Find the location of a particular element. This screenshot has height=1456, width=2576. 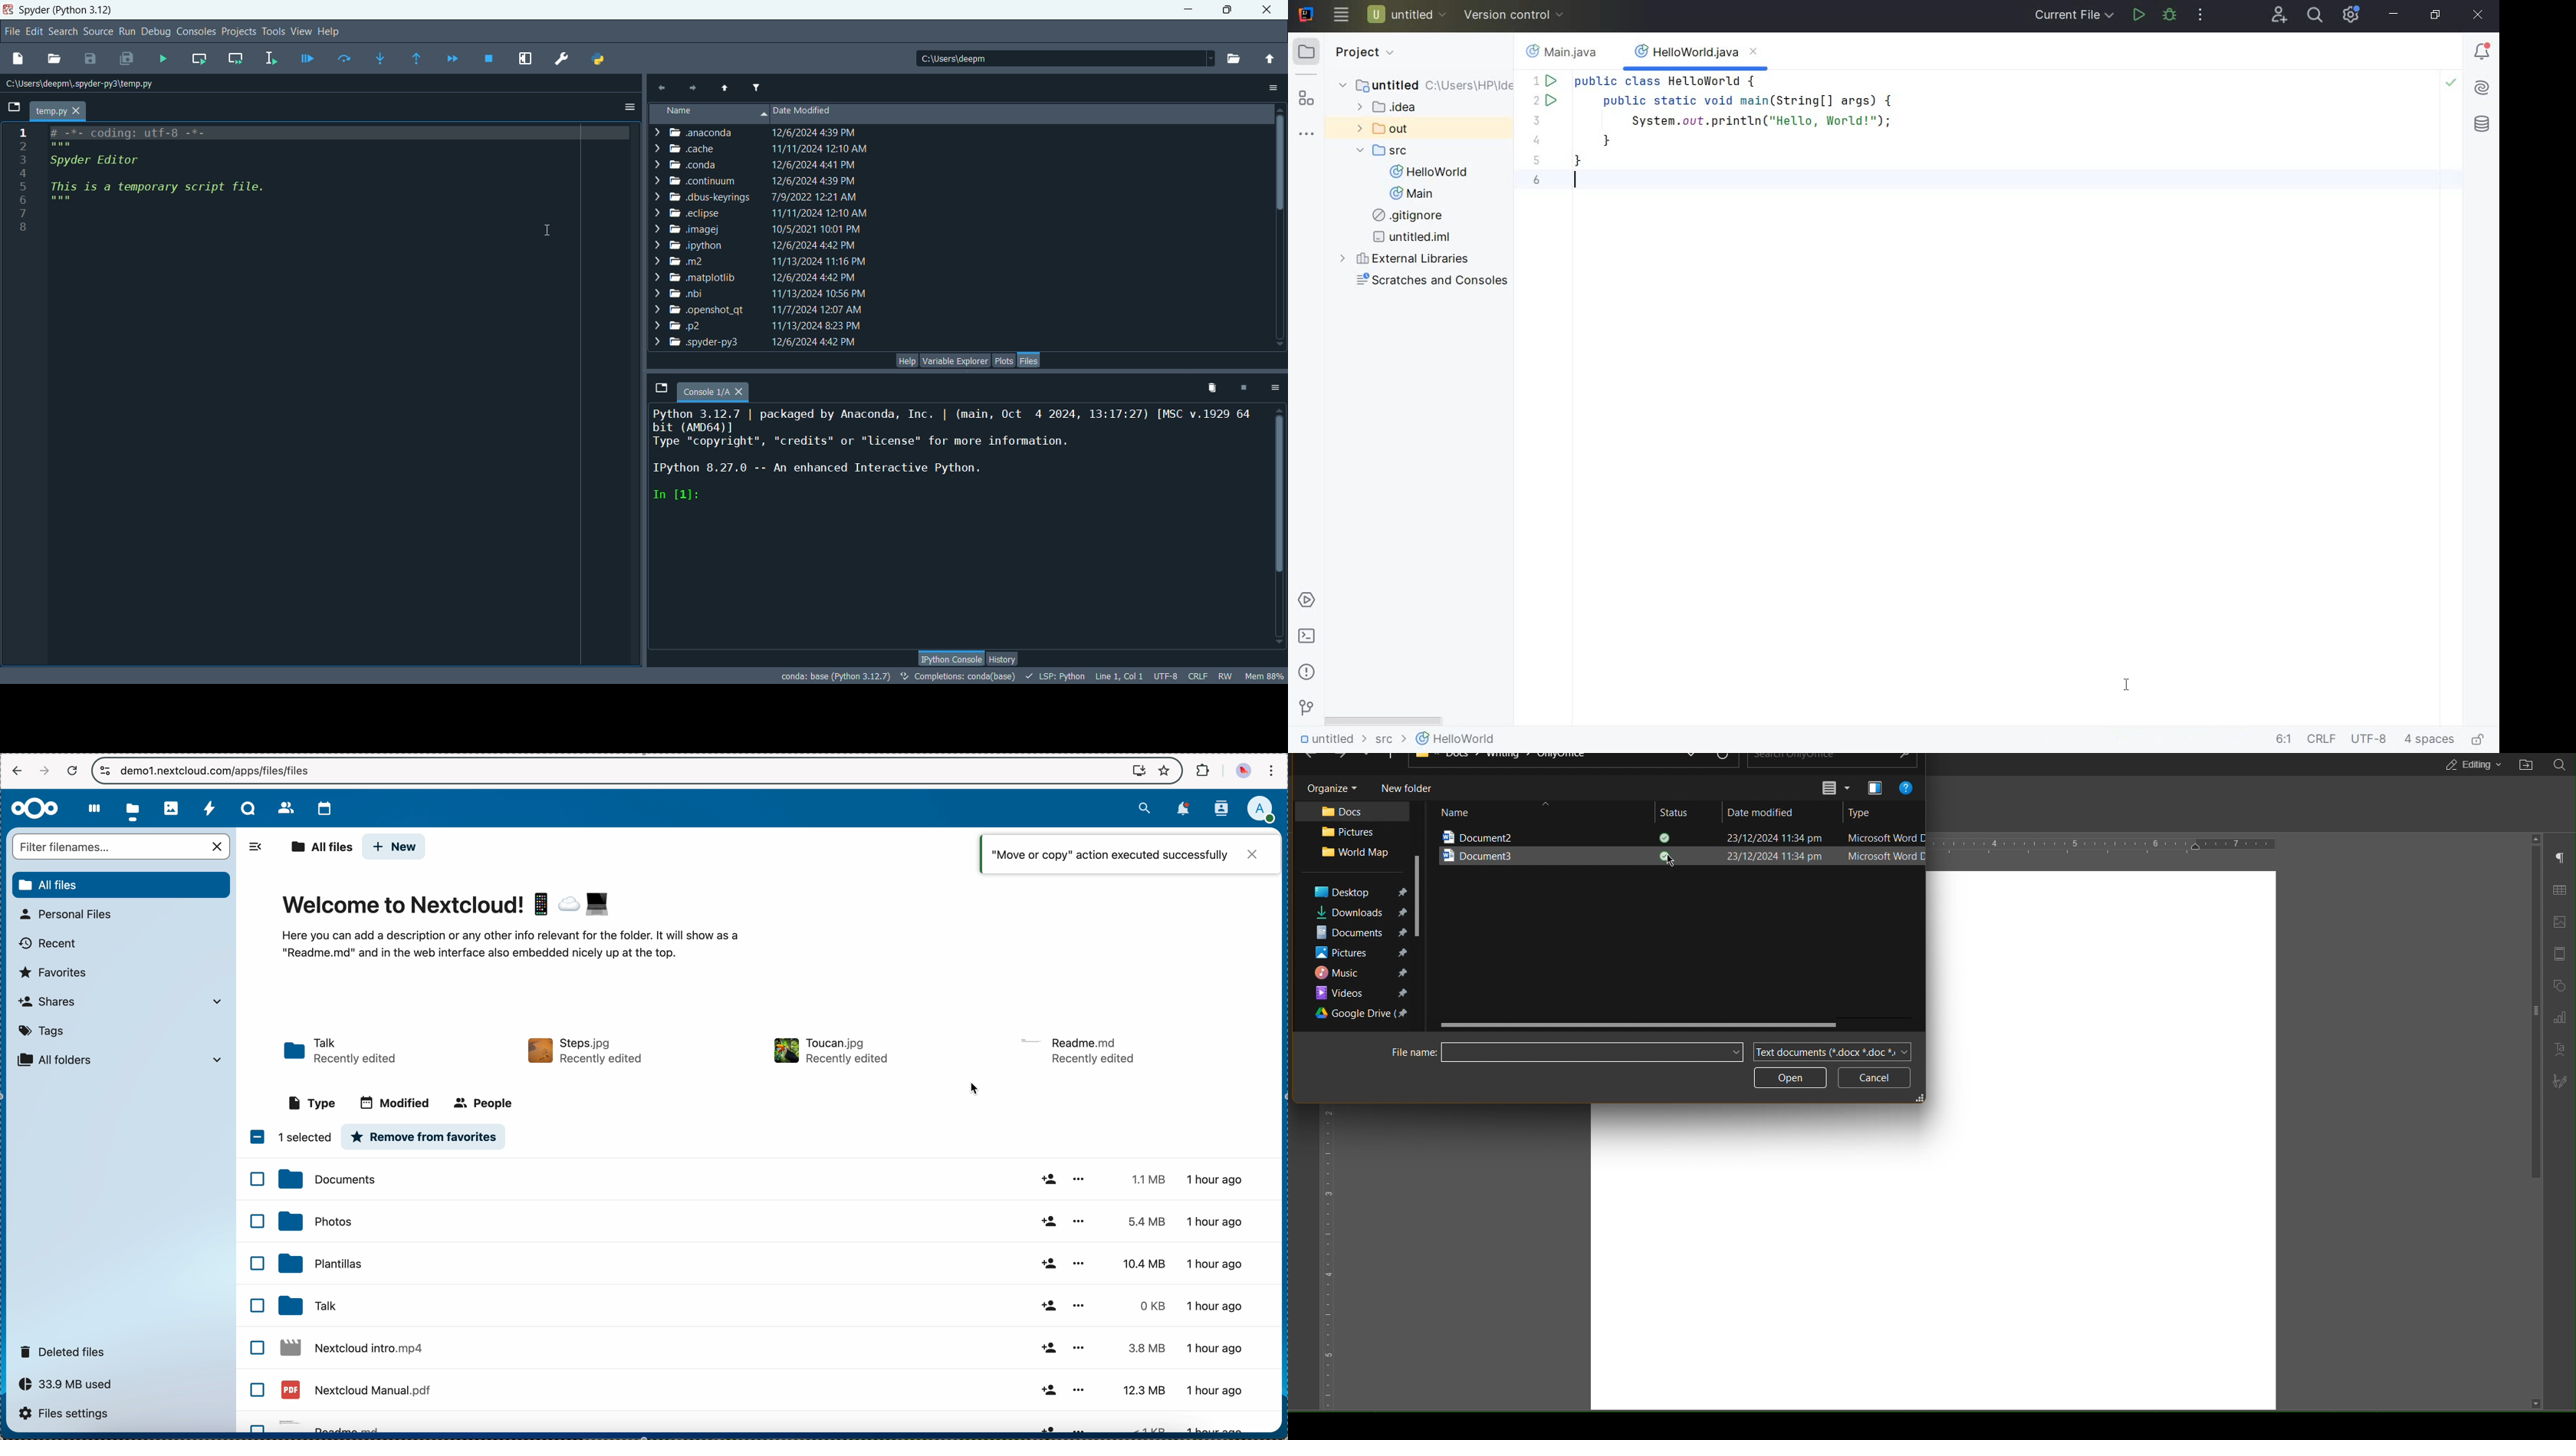

help is located at coordinates (908, 360).